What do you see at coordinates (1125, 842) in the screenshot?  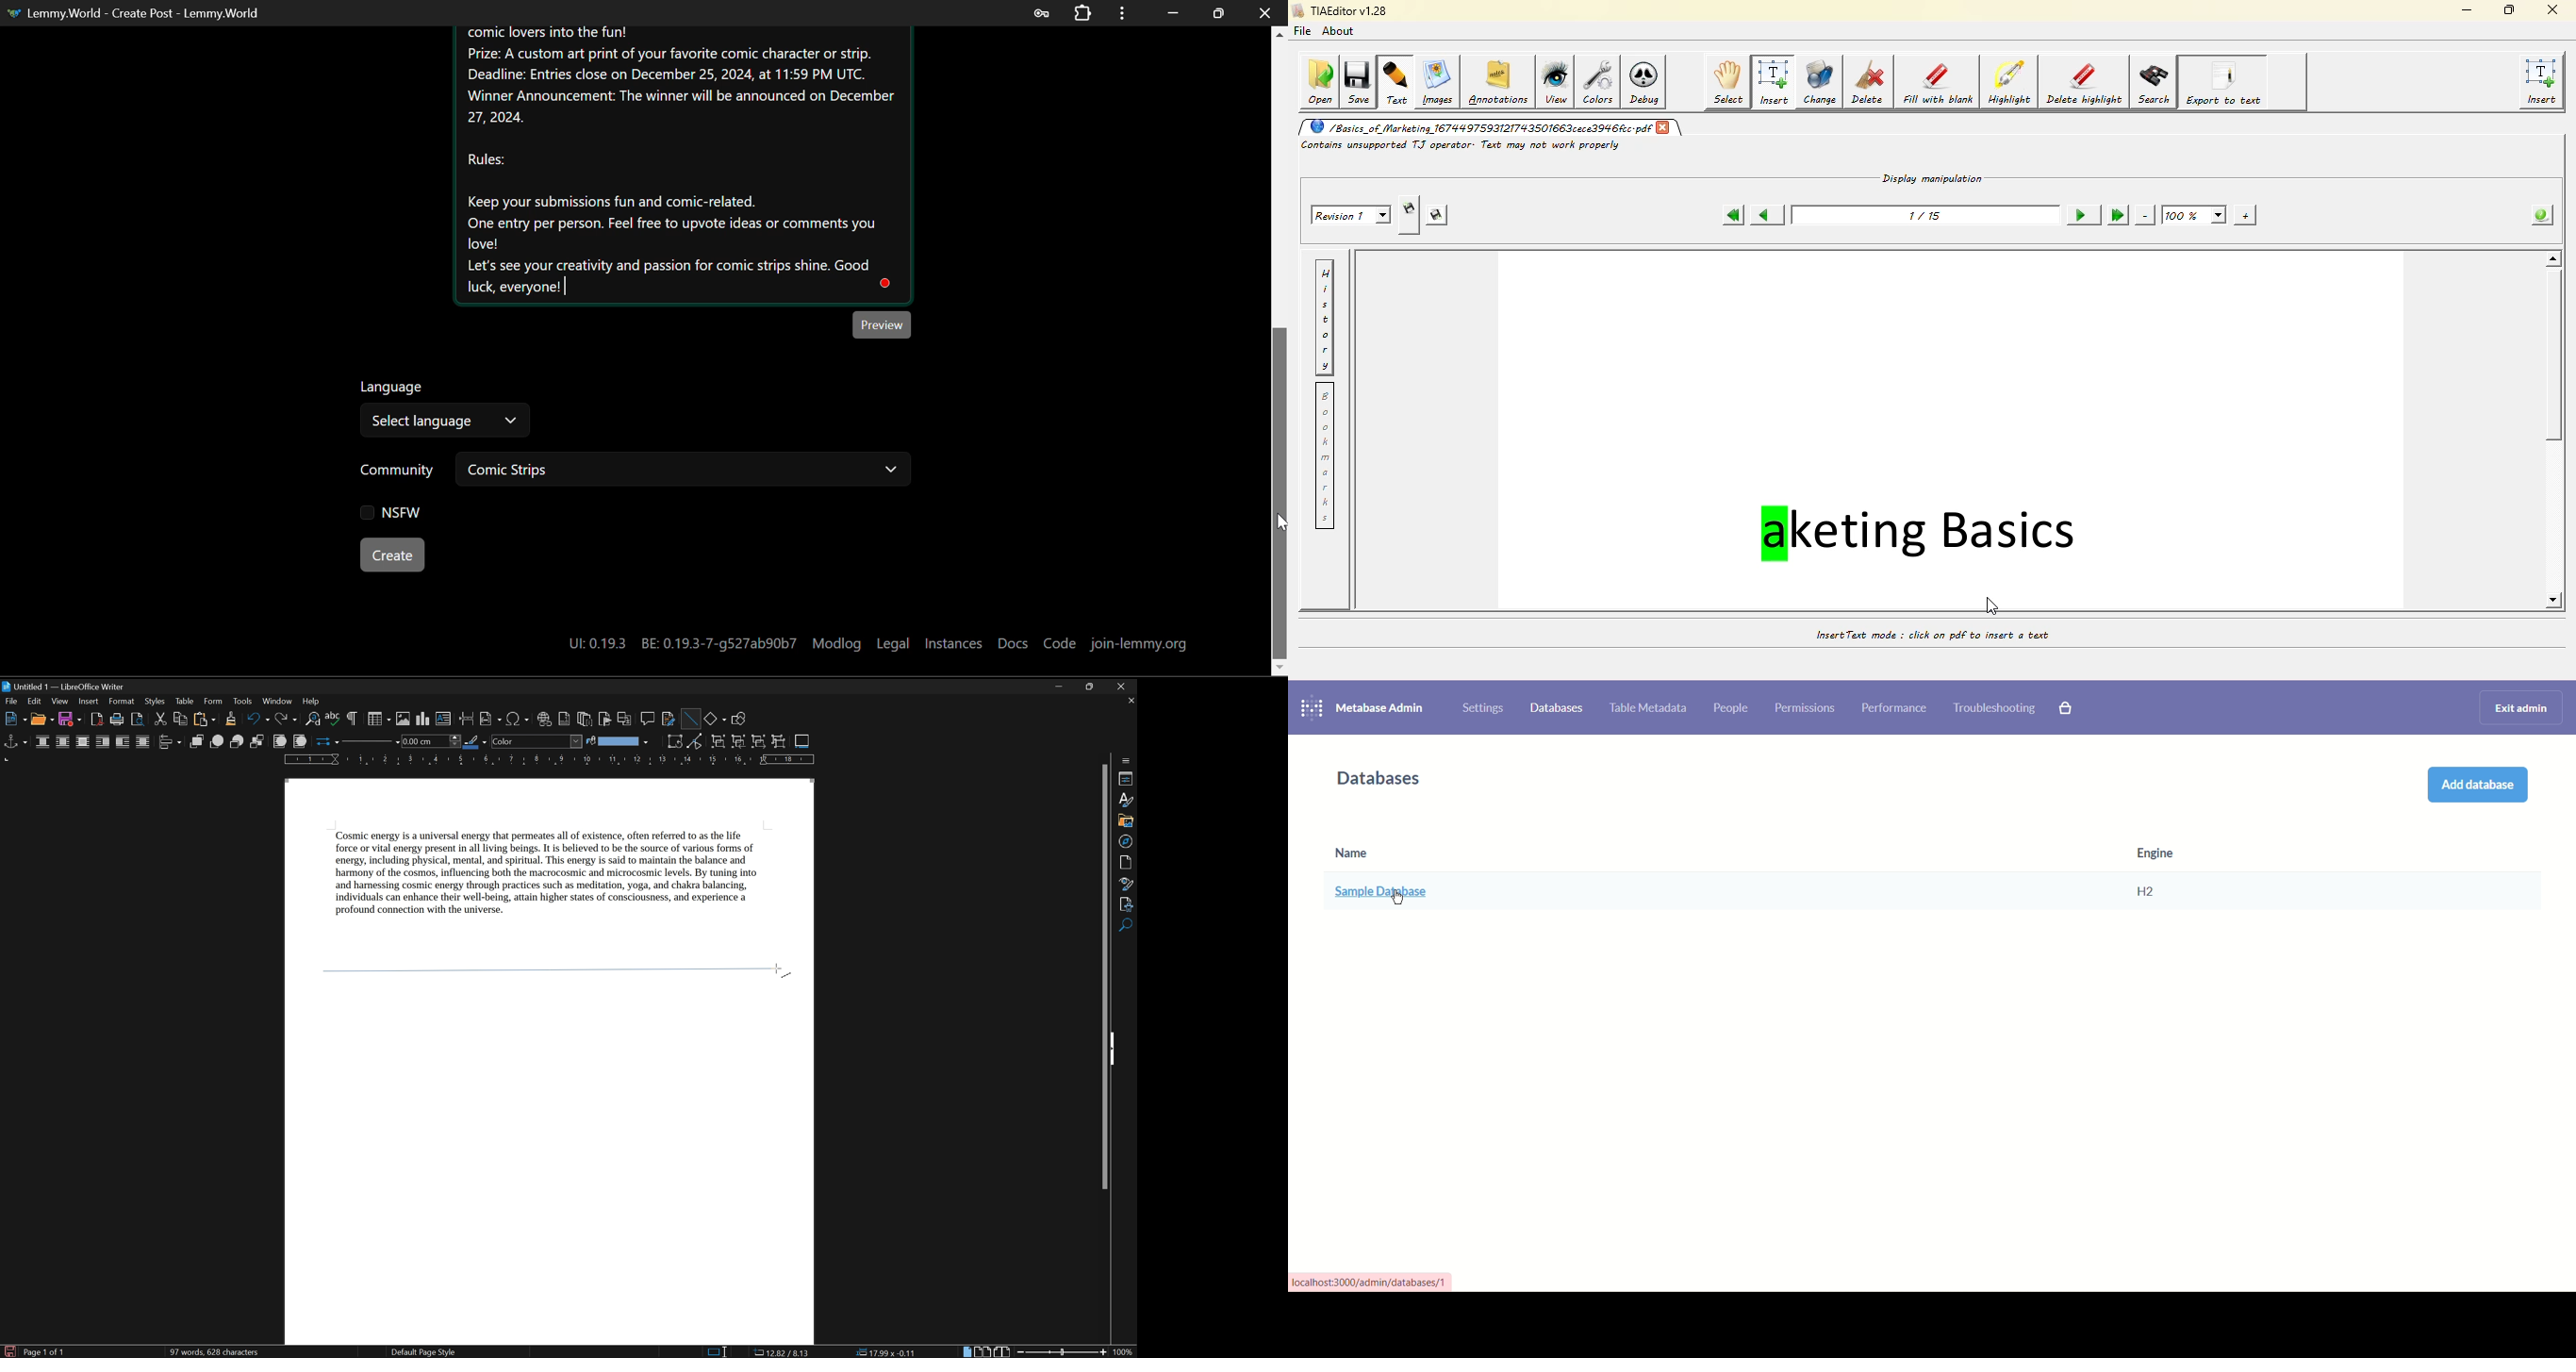 I see `navigator` at bounding box center [1125, 842].